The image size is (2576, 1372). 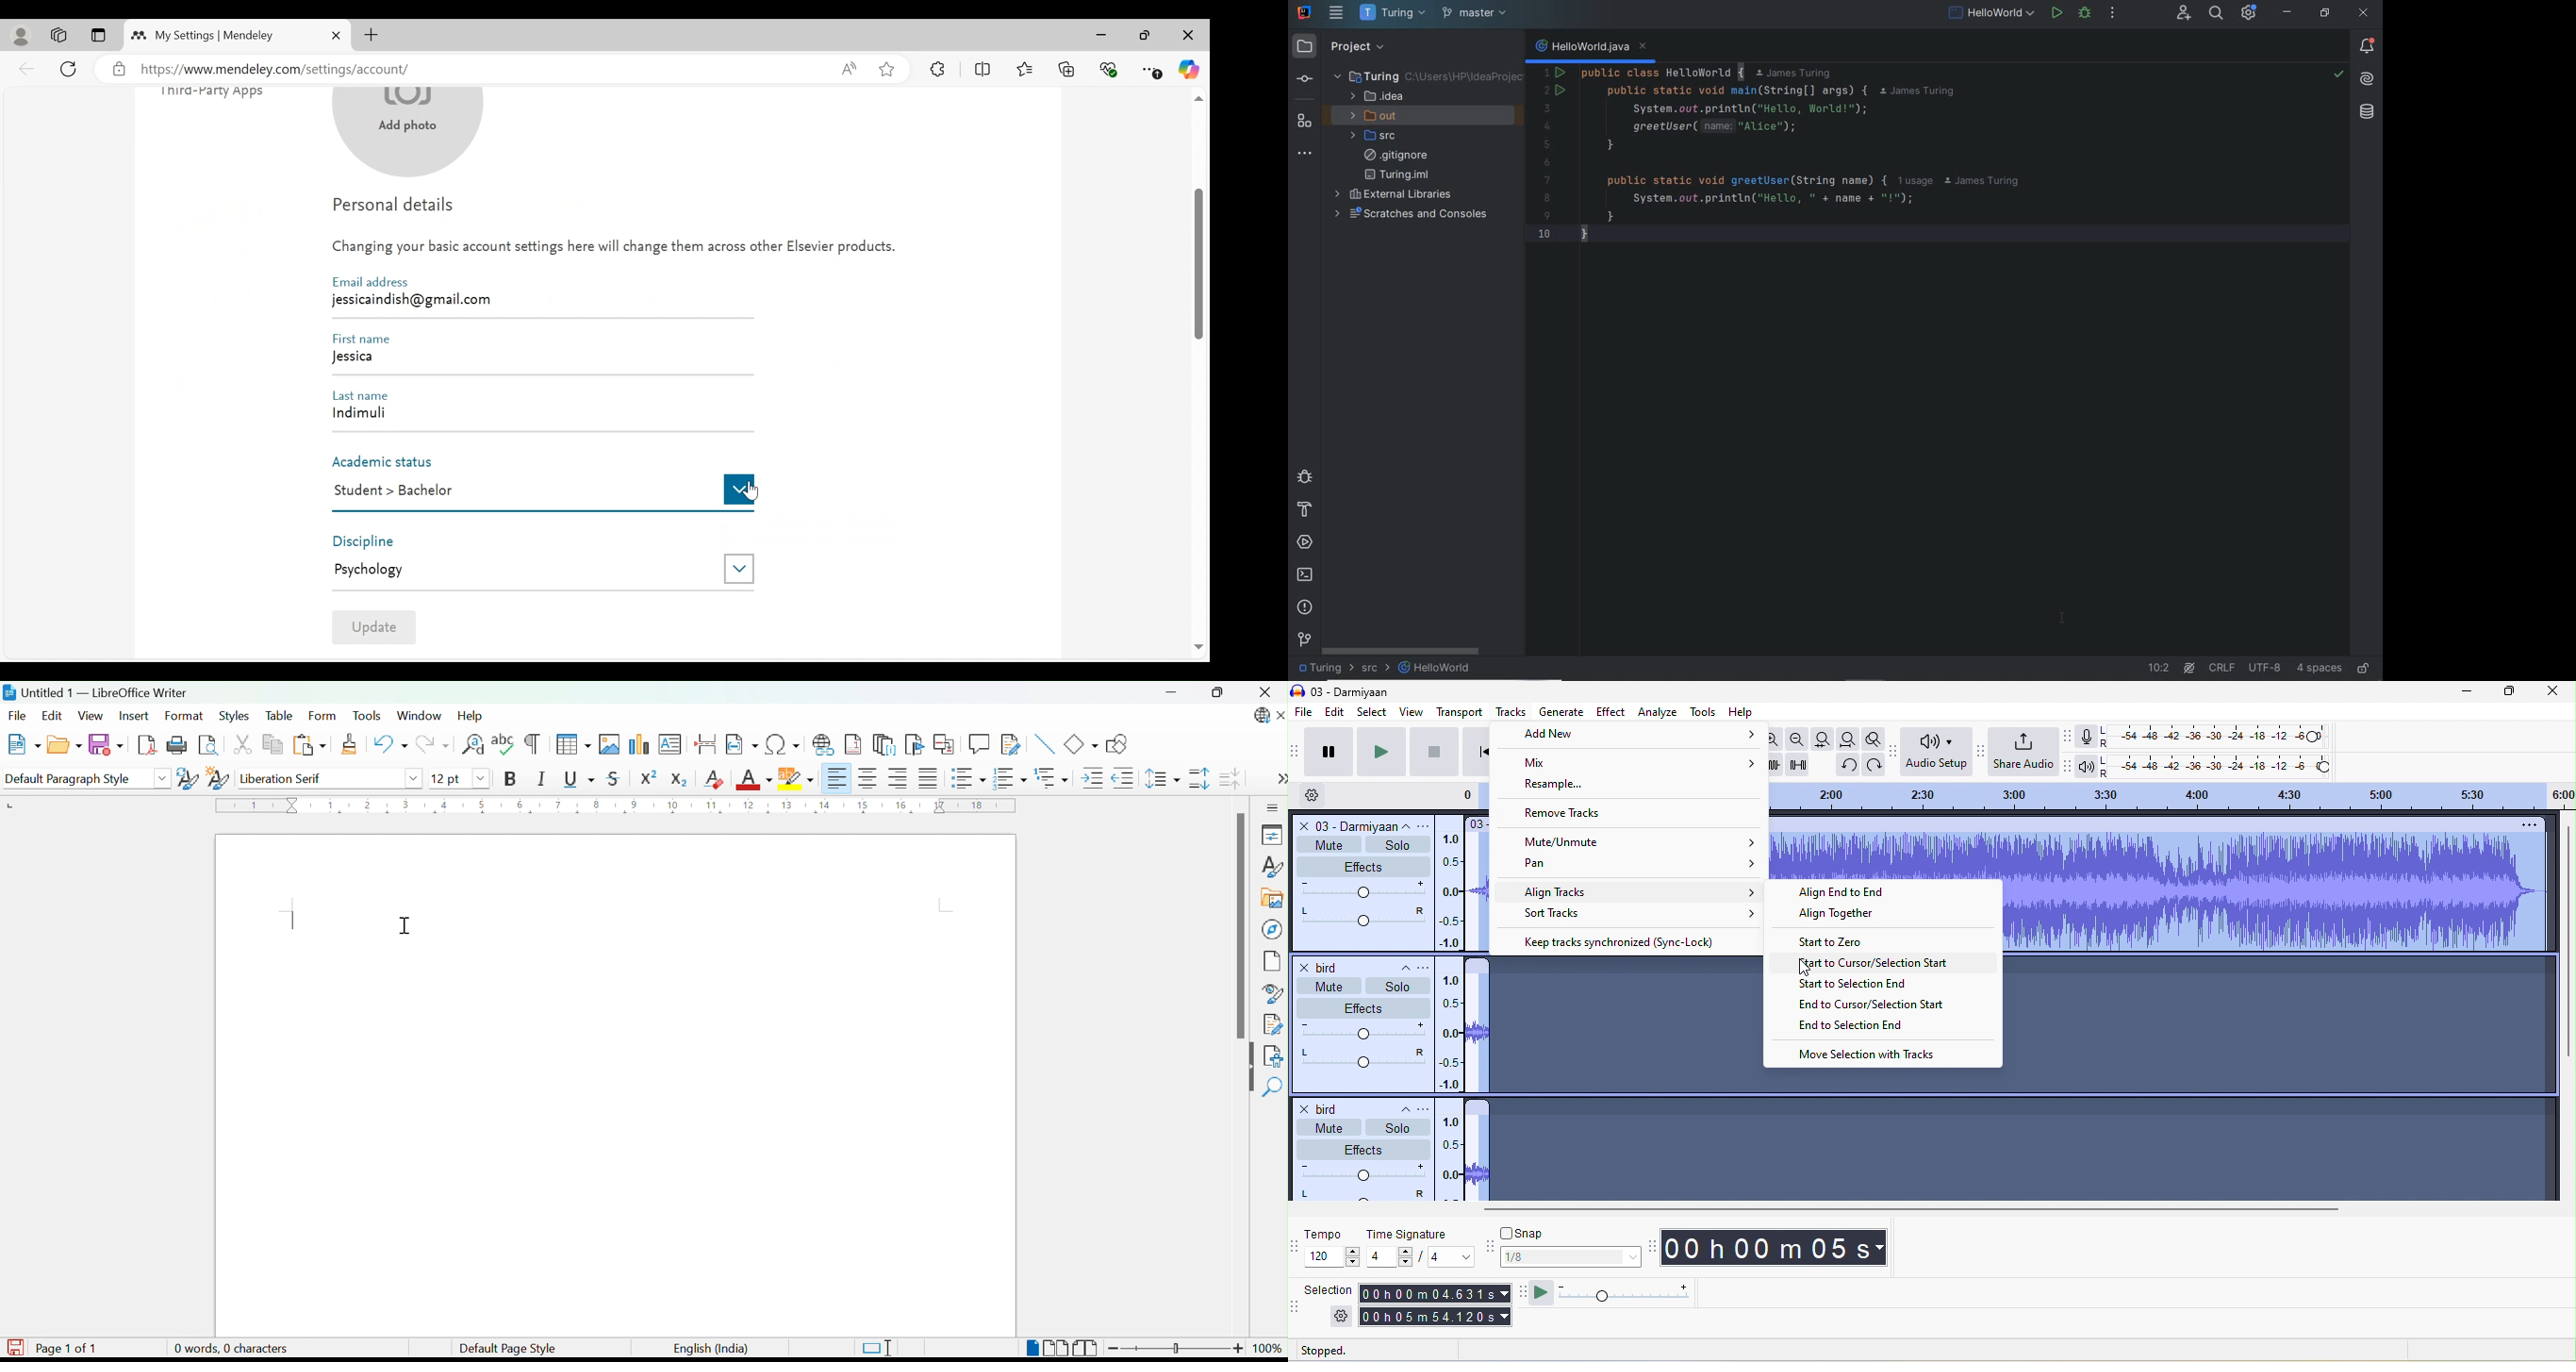 I want to click on audacity transport toolbar, so click(x=1296, y=751).